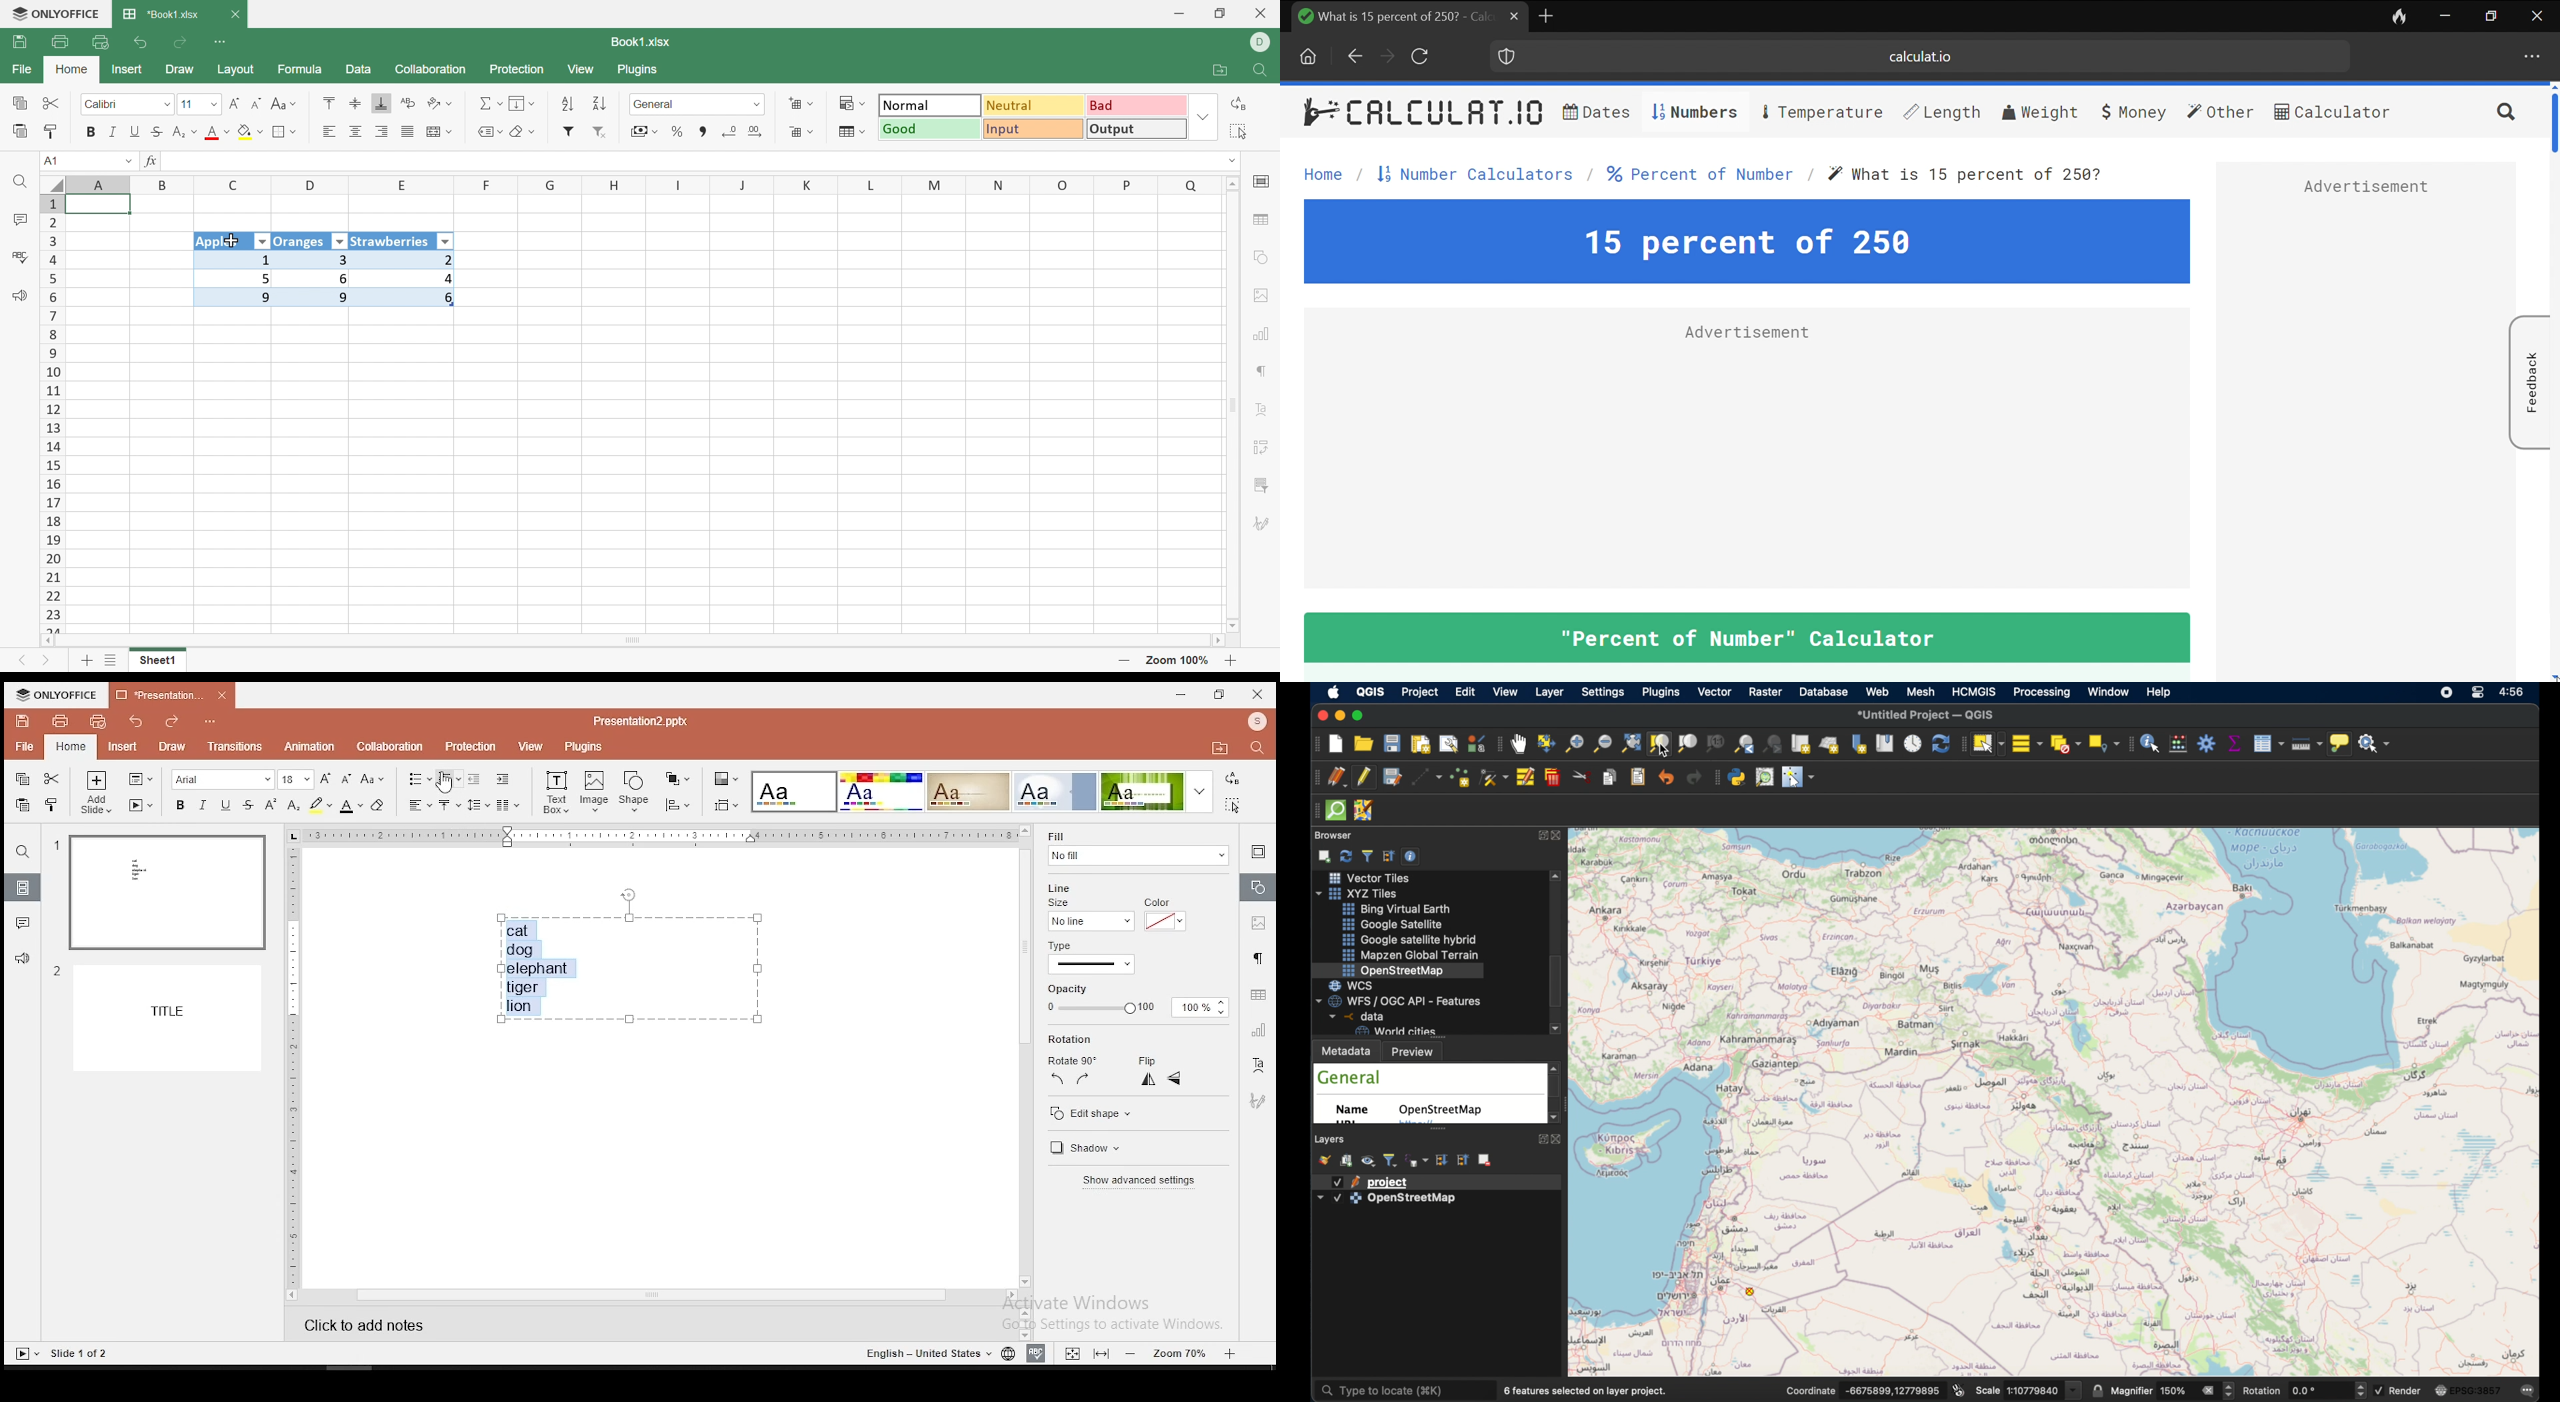  Describe the element at coordinates (935, 185) in the screenshot. I see `M` at that location.